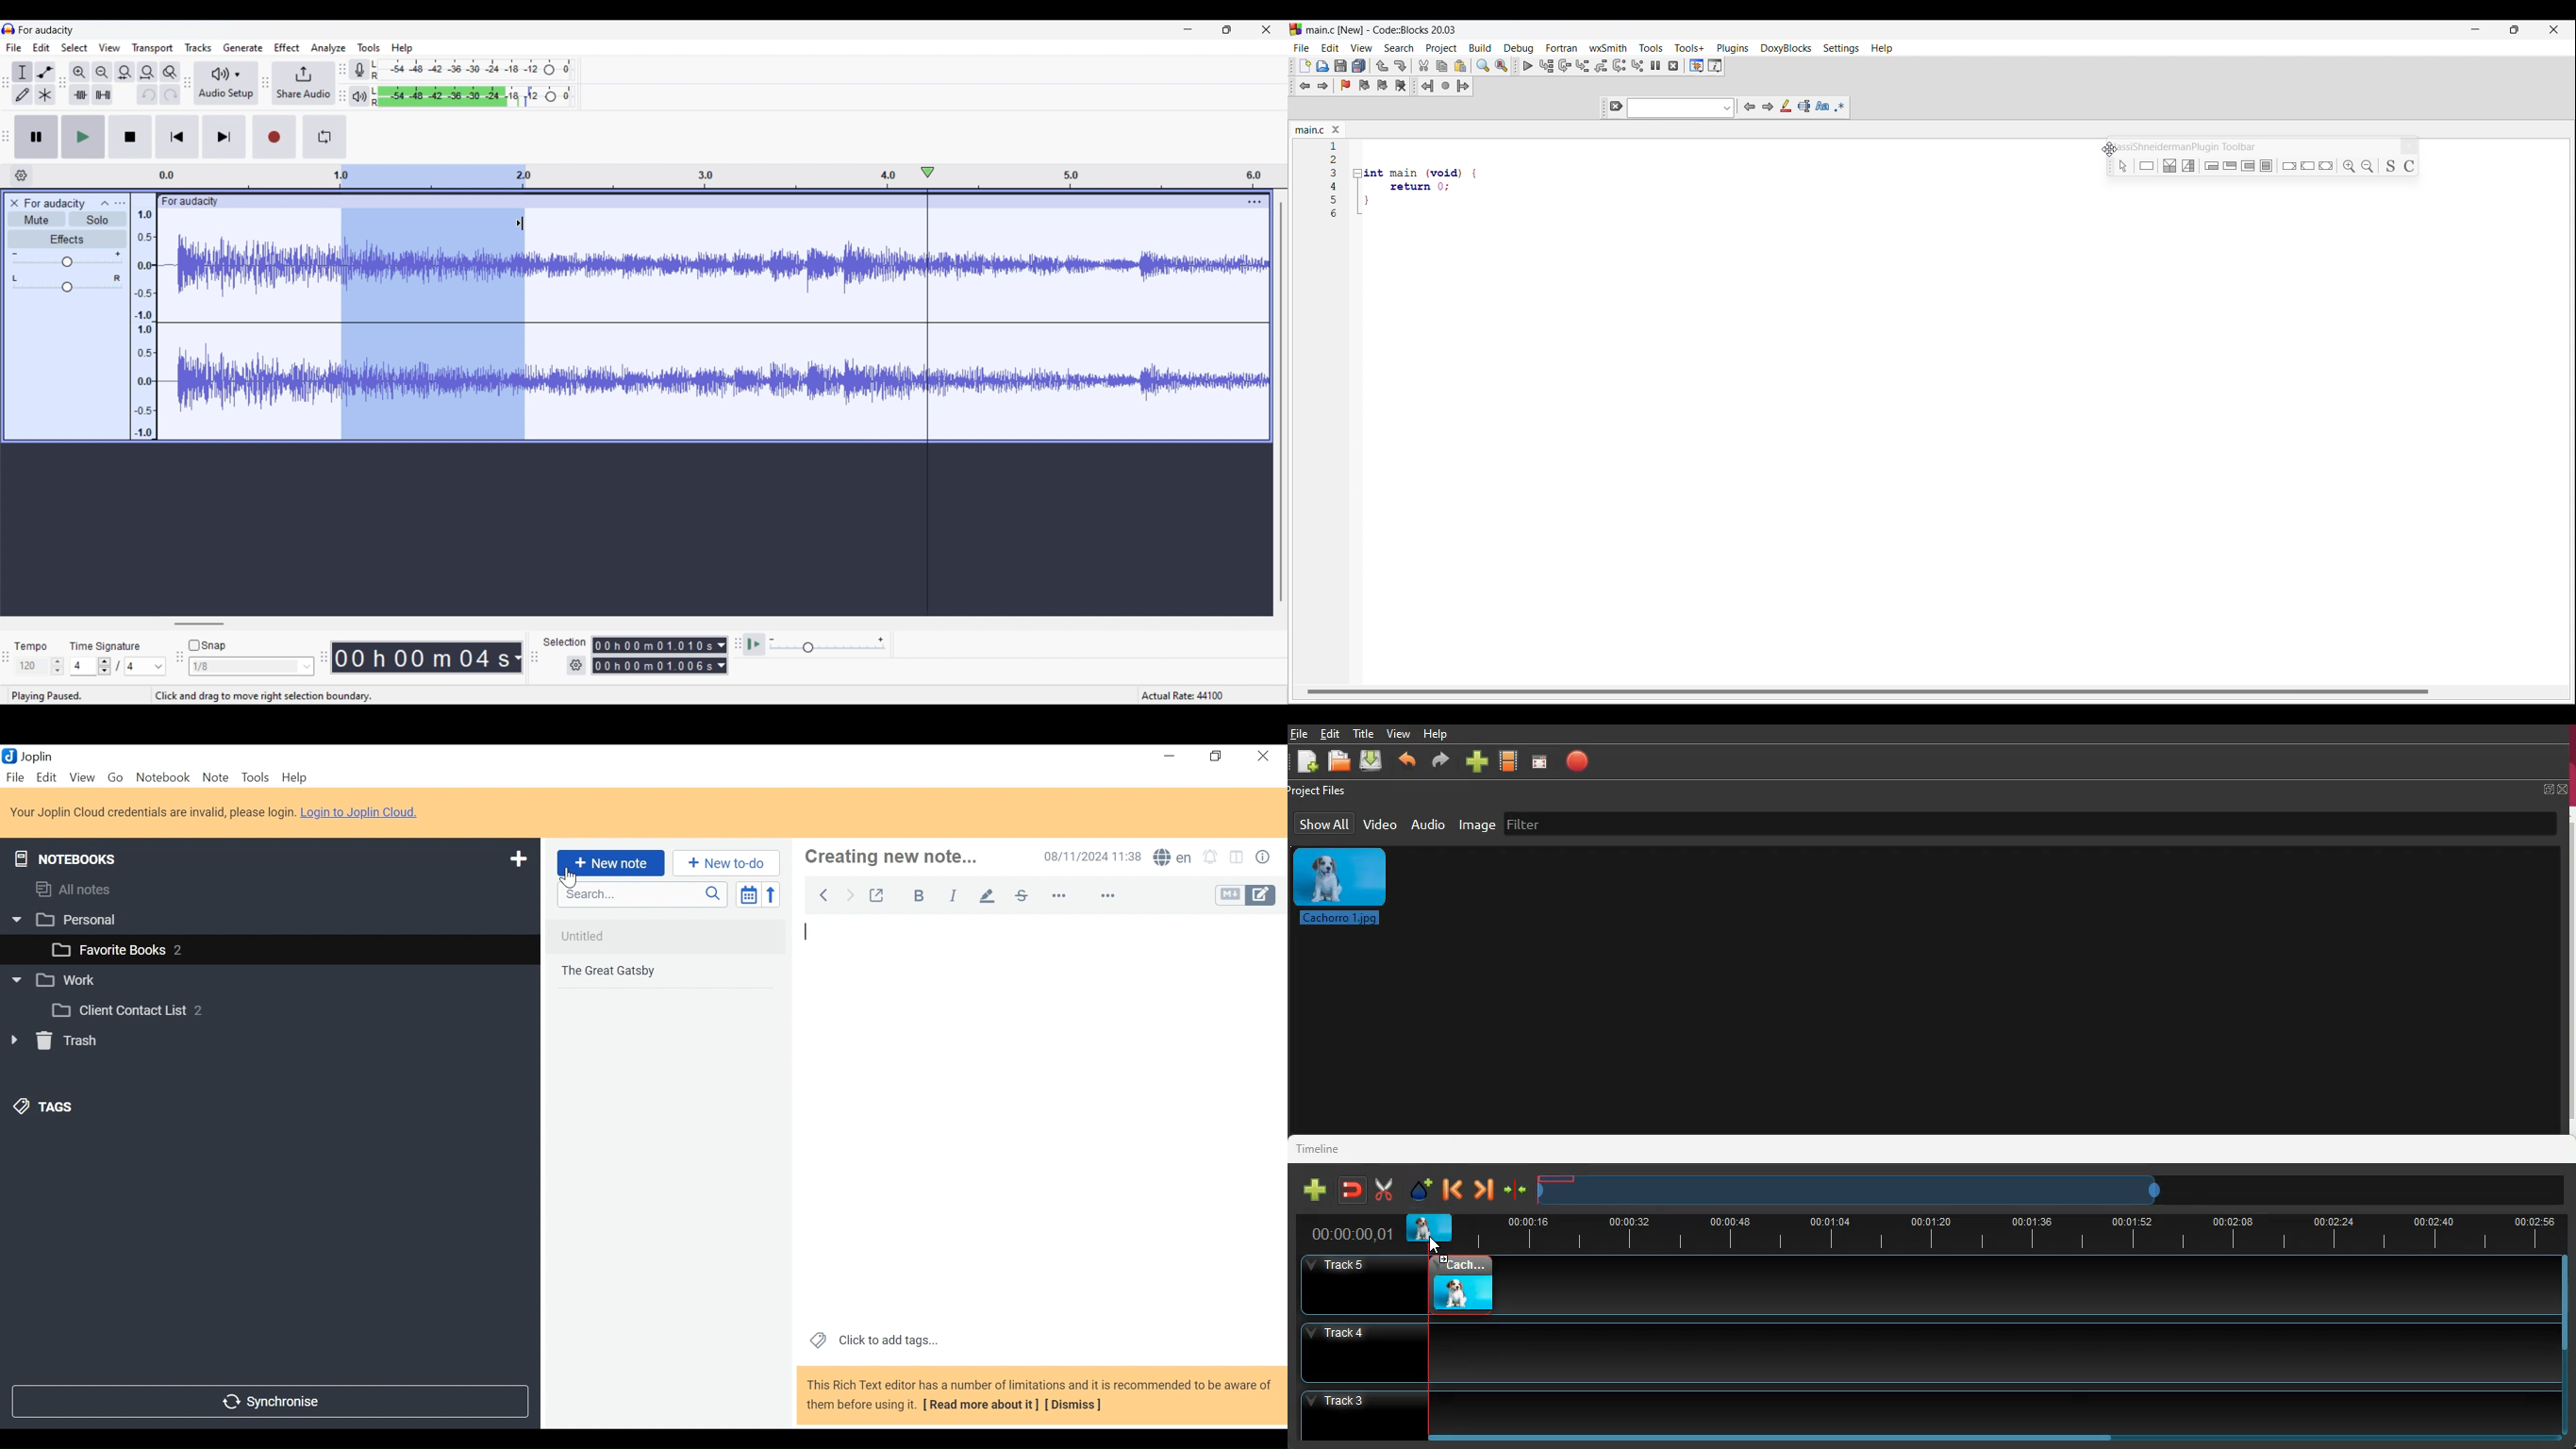 Image resolution: width=2576 pixels, height=1456 pixels. I want to click on Tags, so click(46, 1106).